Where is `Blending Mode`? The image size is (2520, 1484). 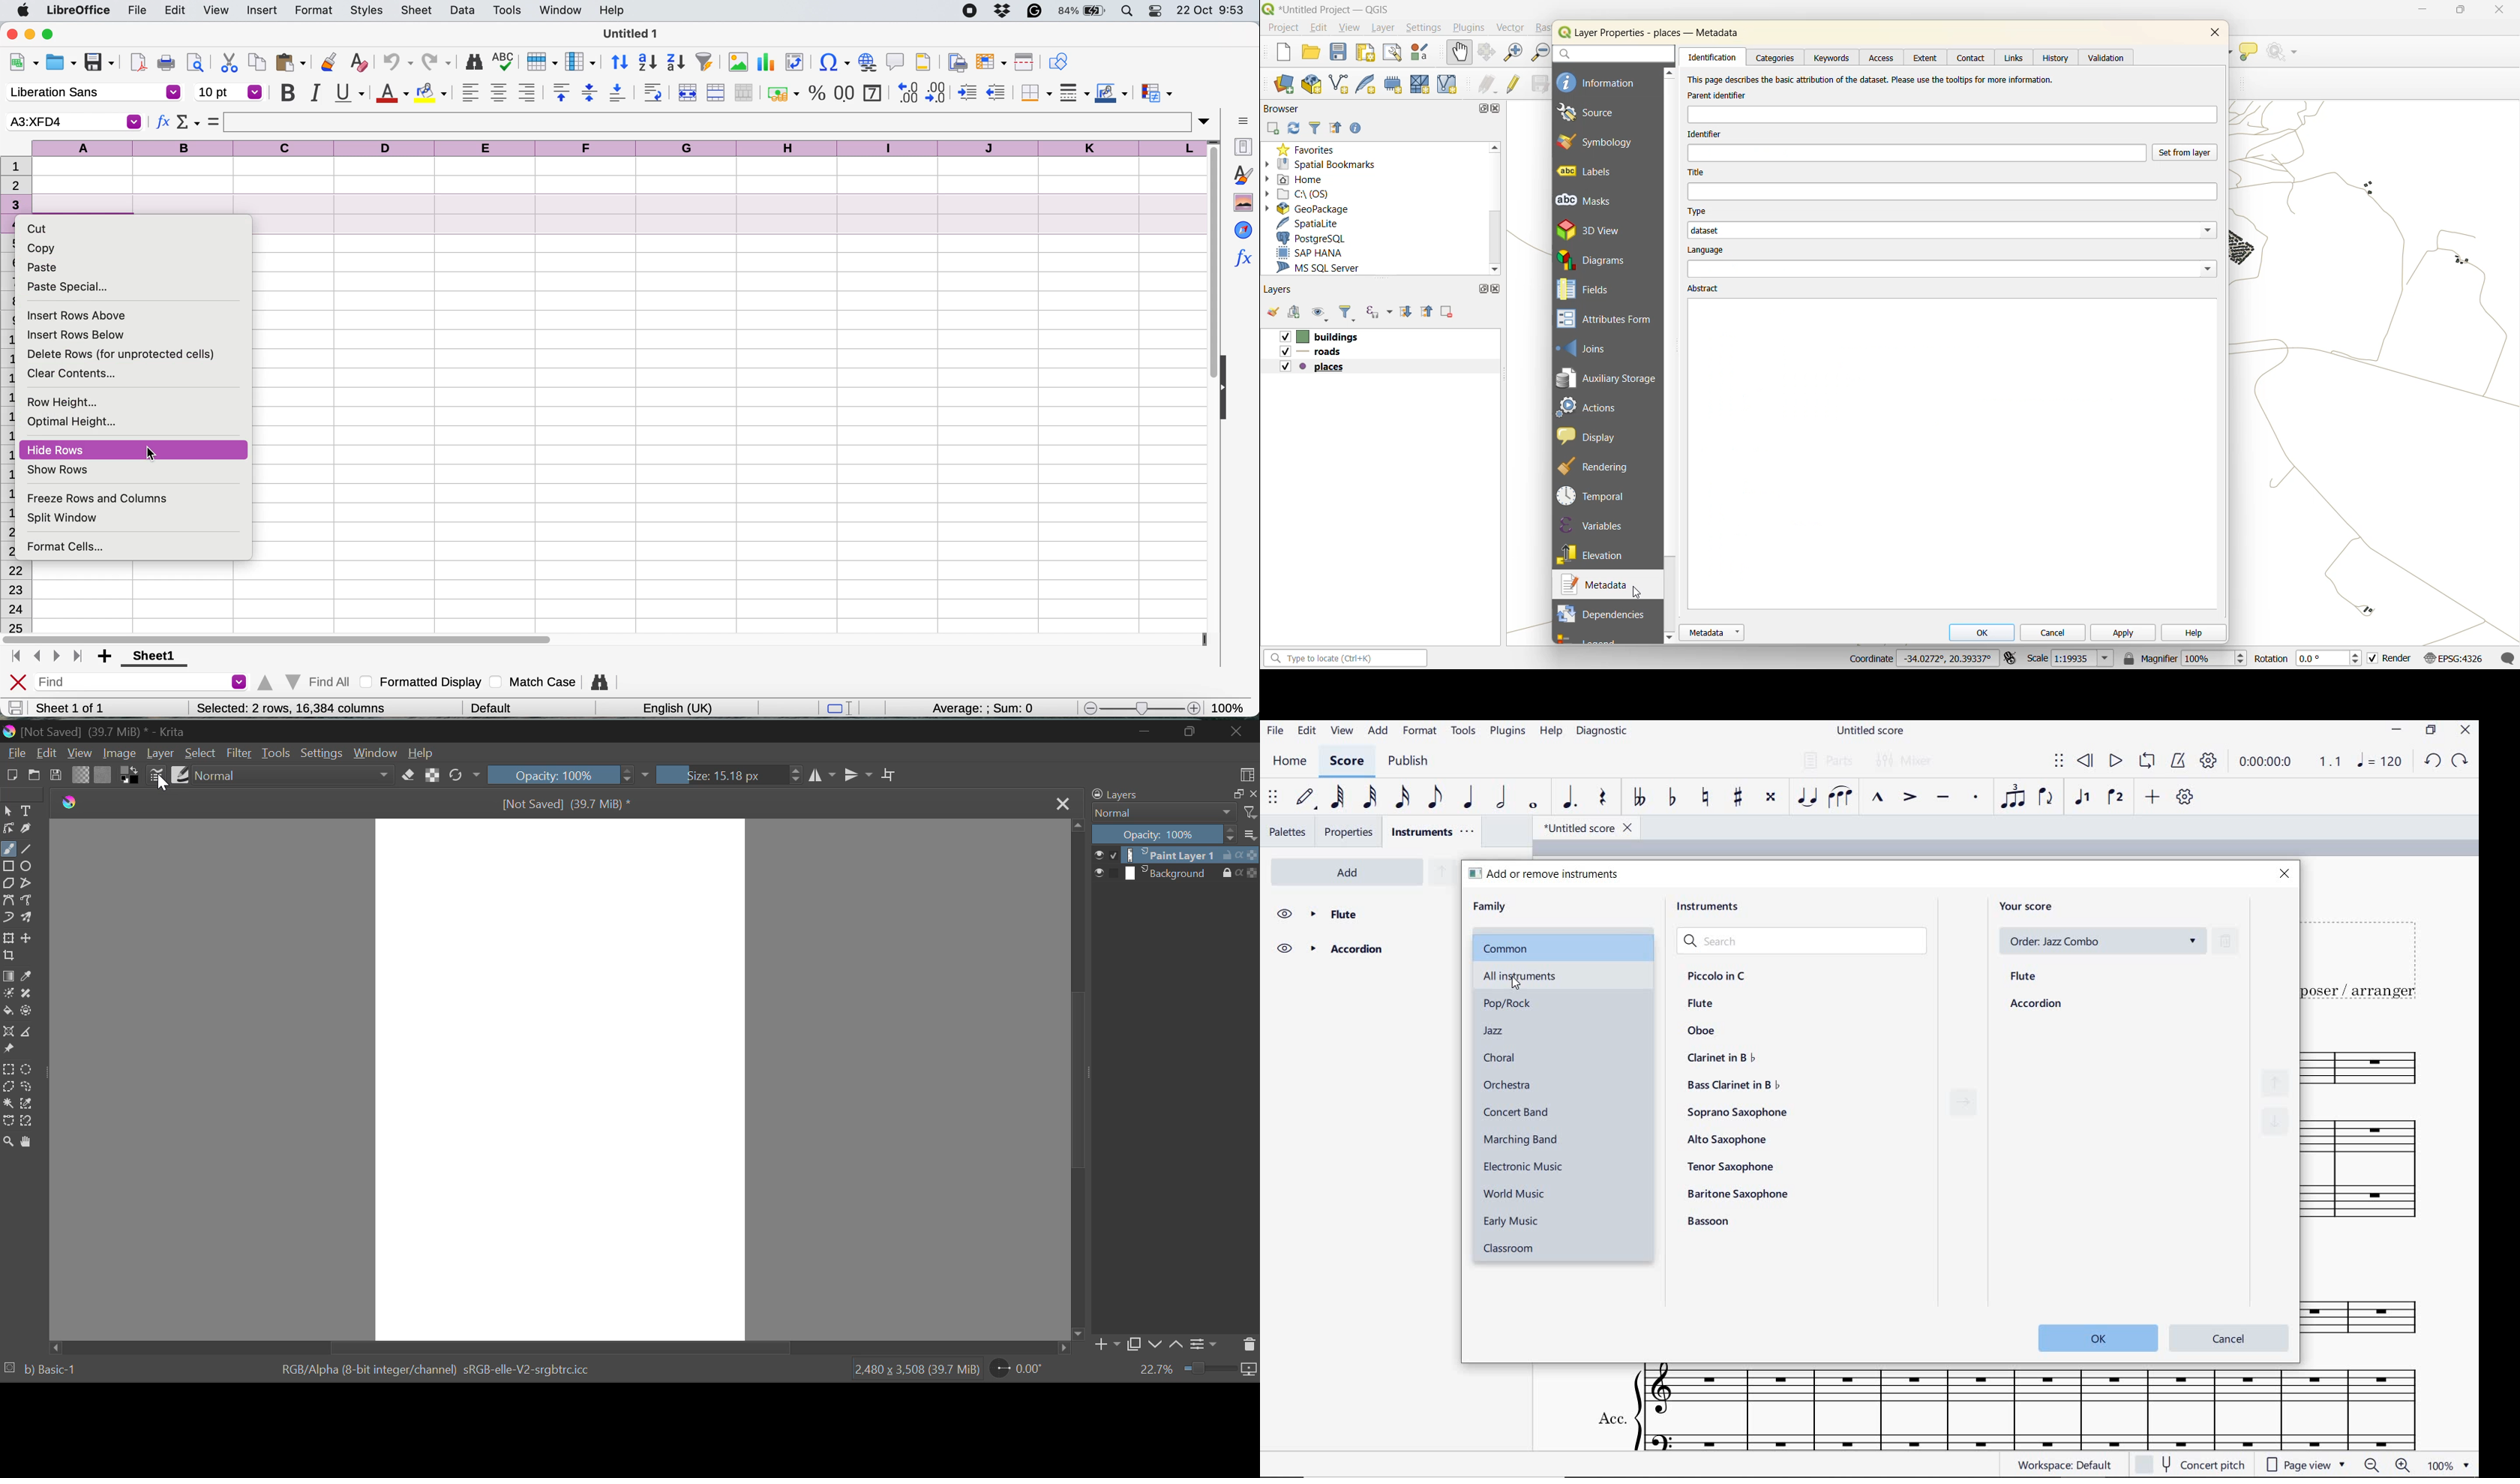 Blending Mode is located at coordinates (293, 774).